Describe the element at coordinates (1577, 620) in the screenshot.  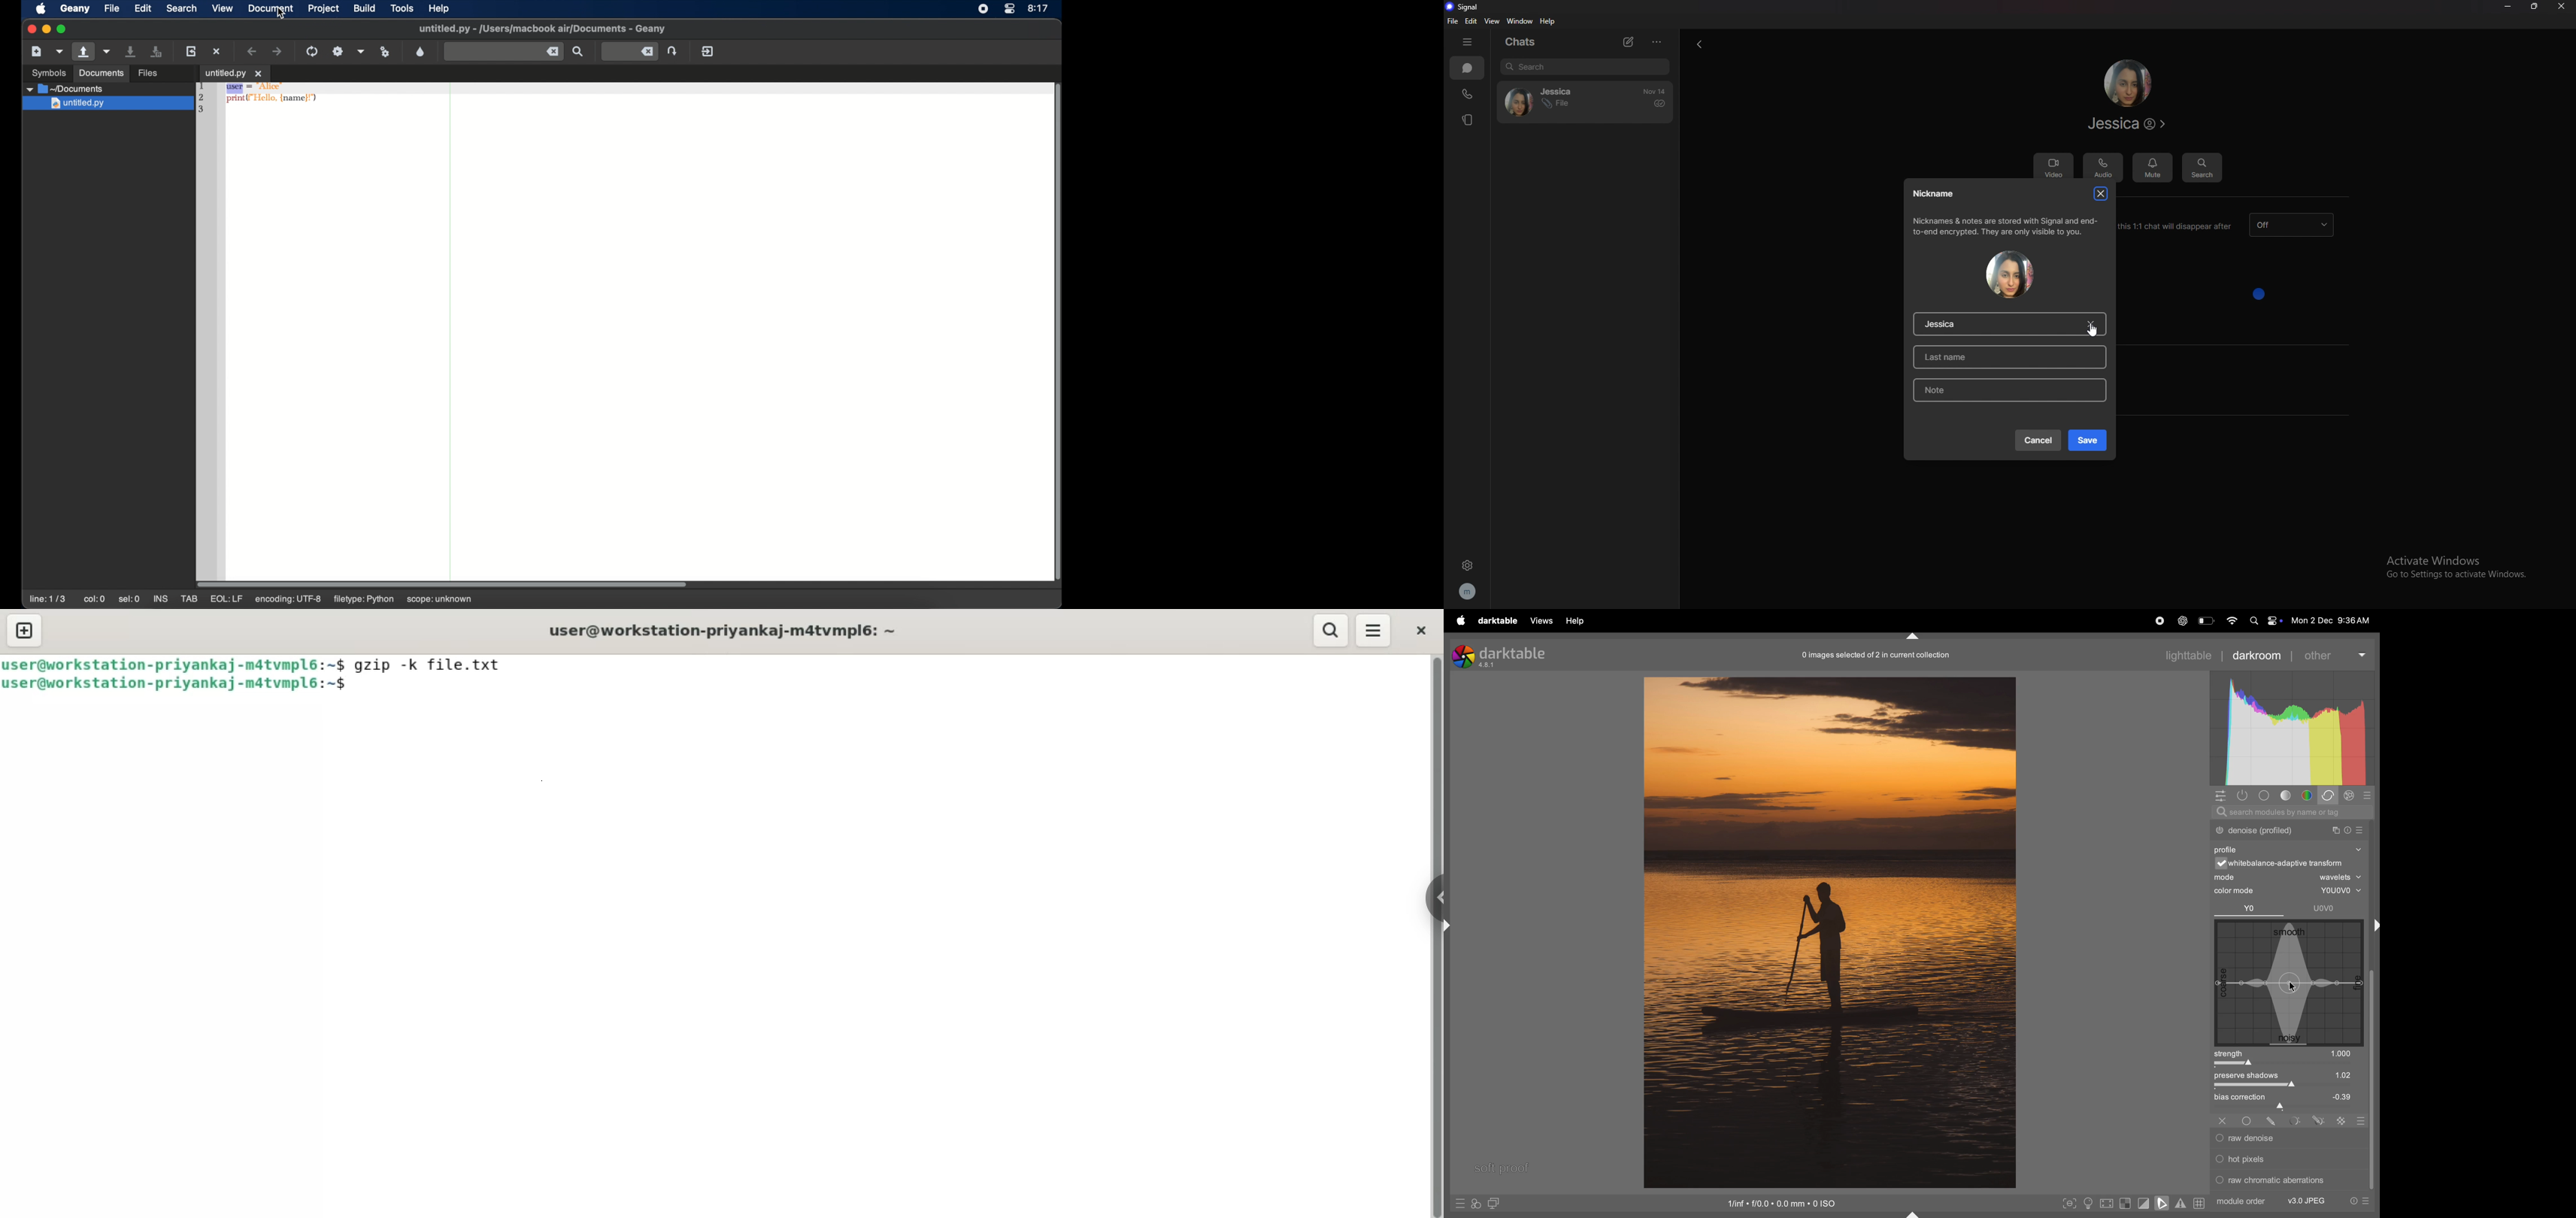
I see `help` at that location.